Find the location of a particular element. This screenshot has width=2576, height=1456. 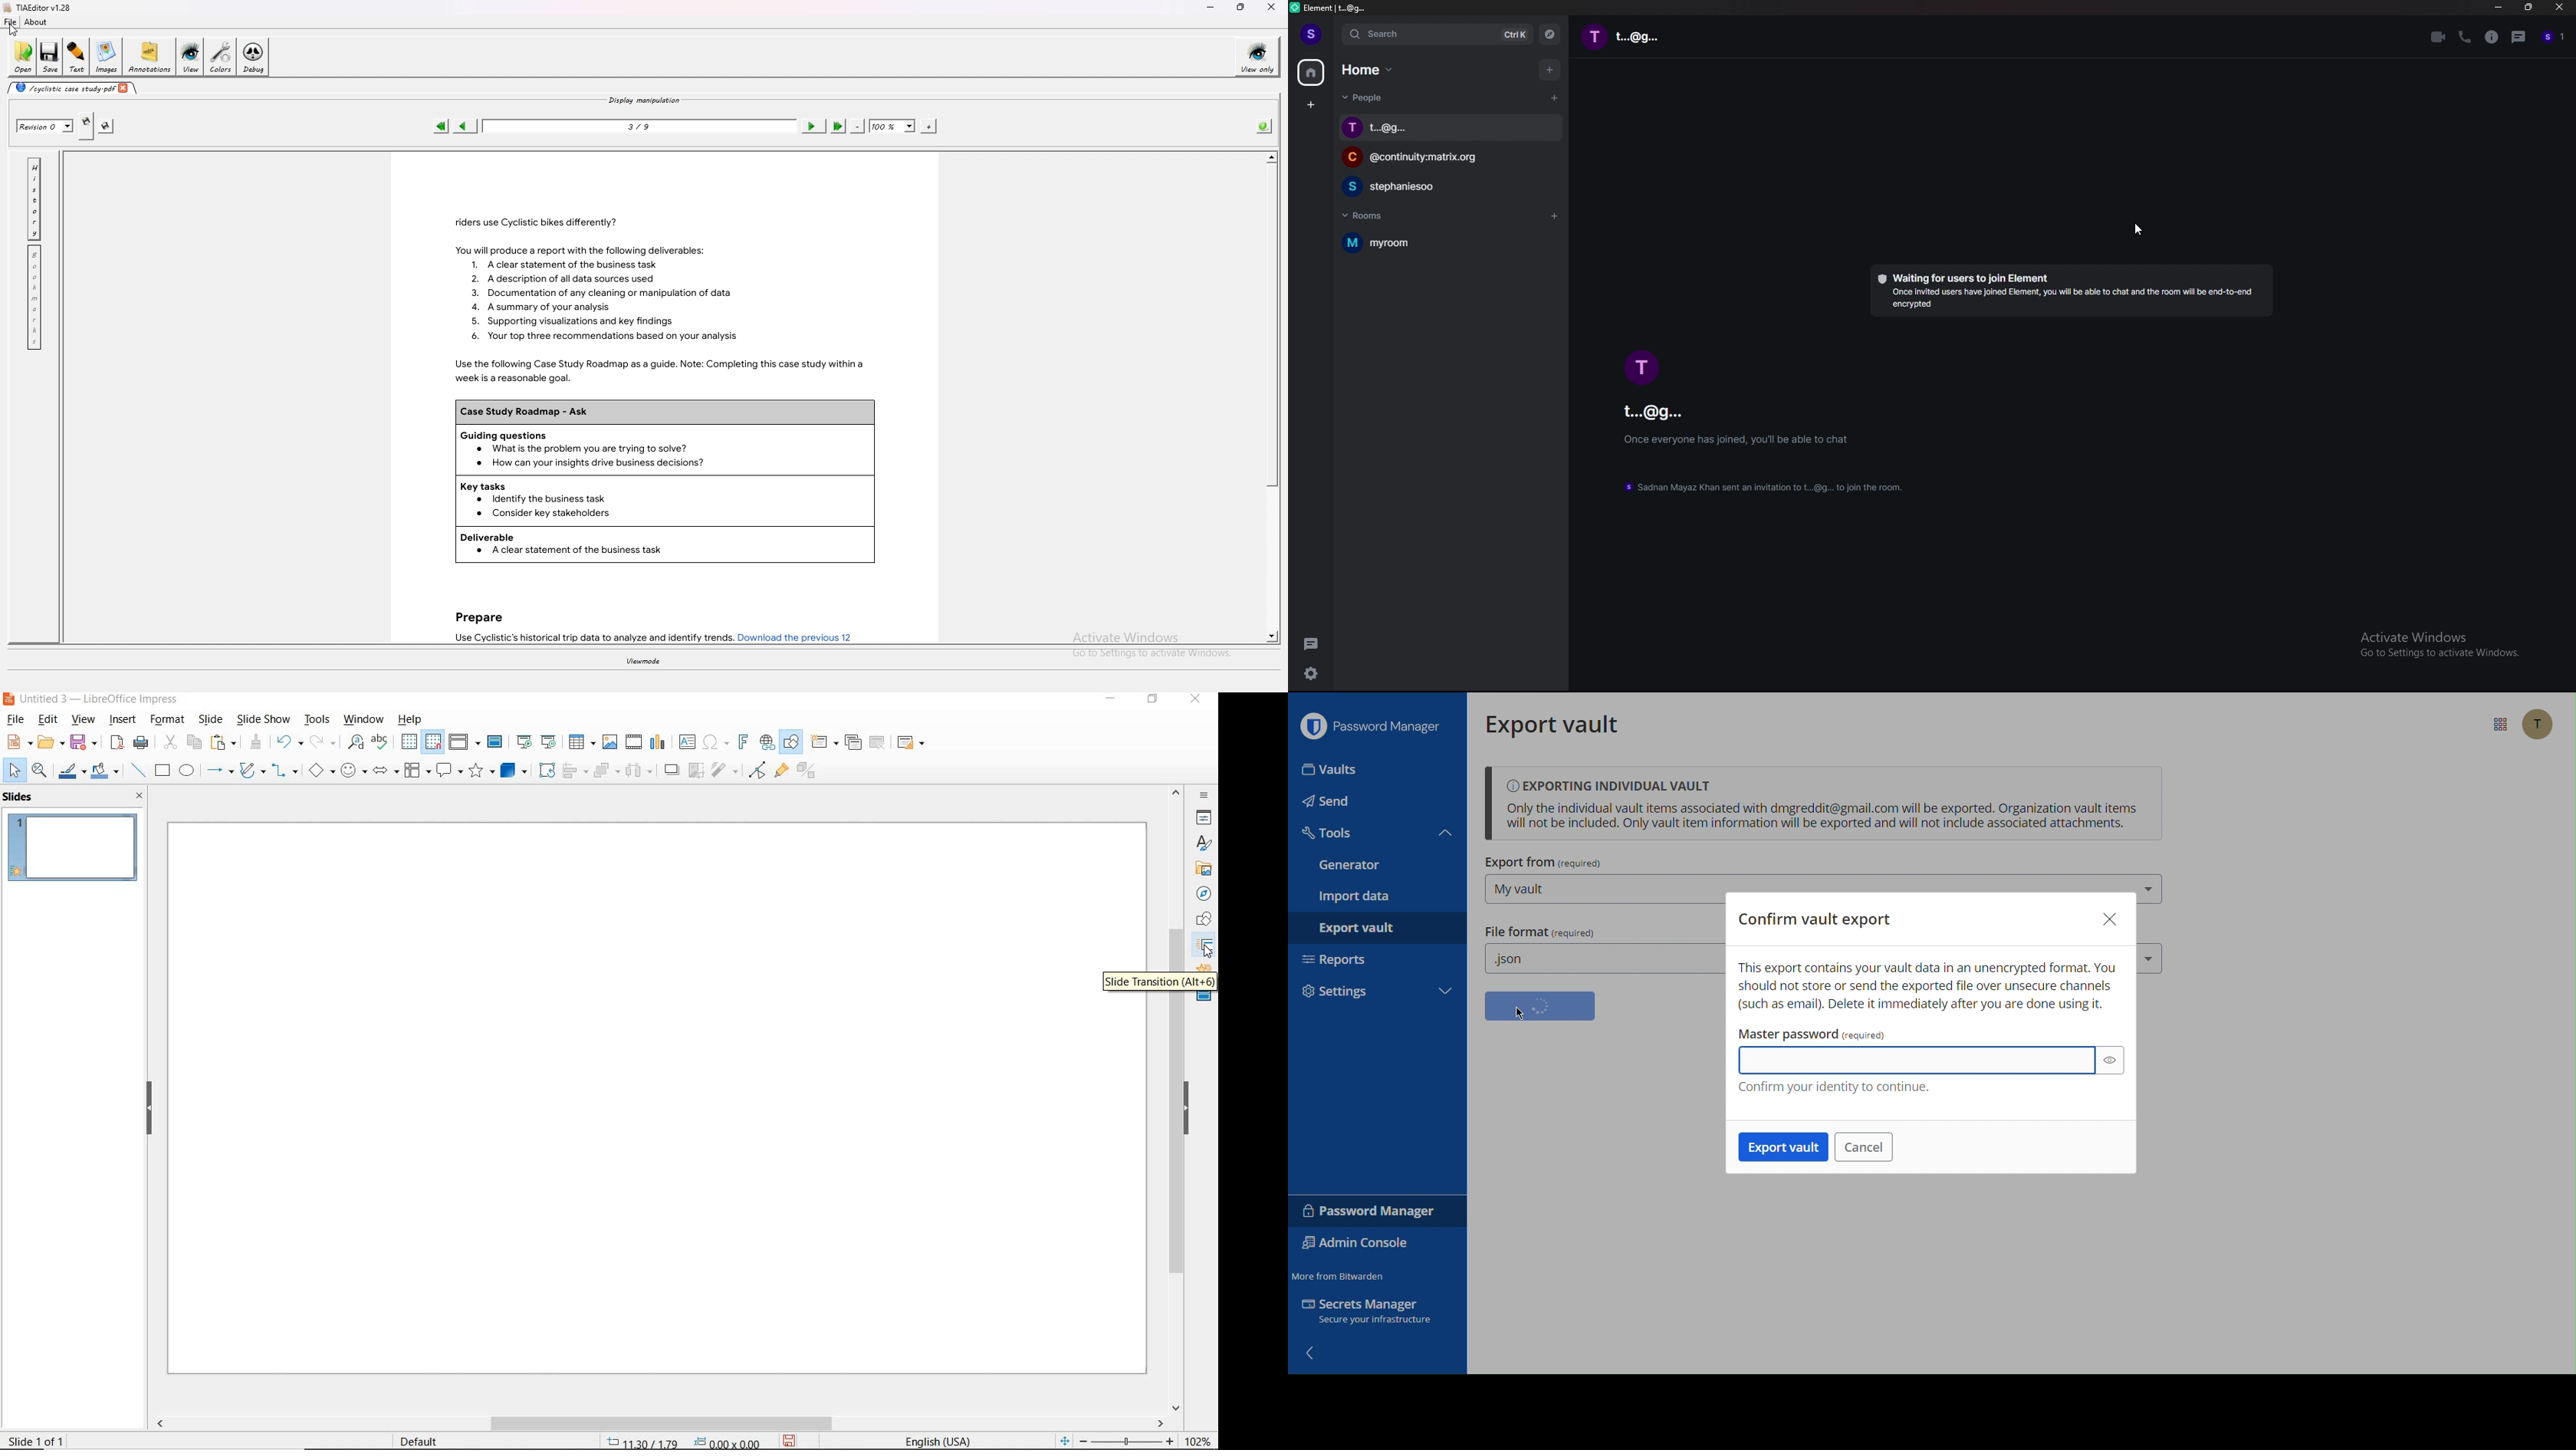

TABLE is located at coordinates (583, 742).